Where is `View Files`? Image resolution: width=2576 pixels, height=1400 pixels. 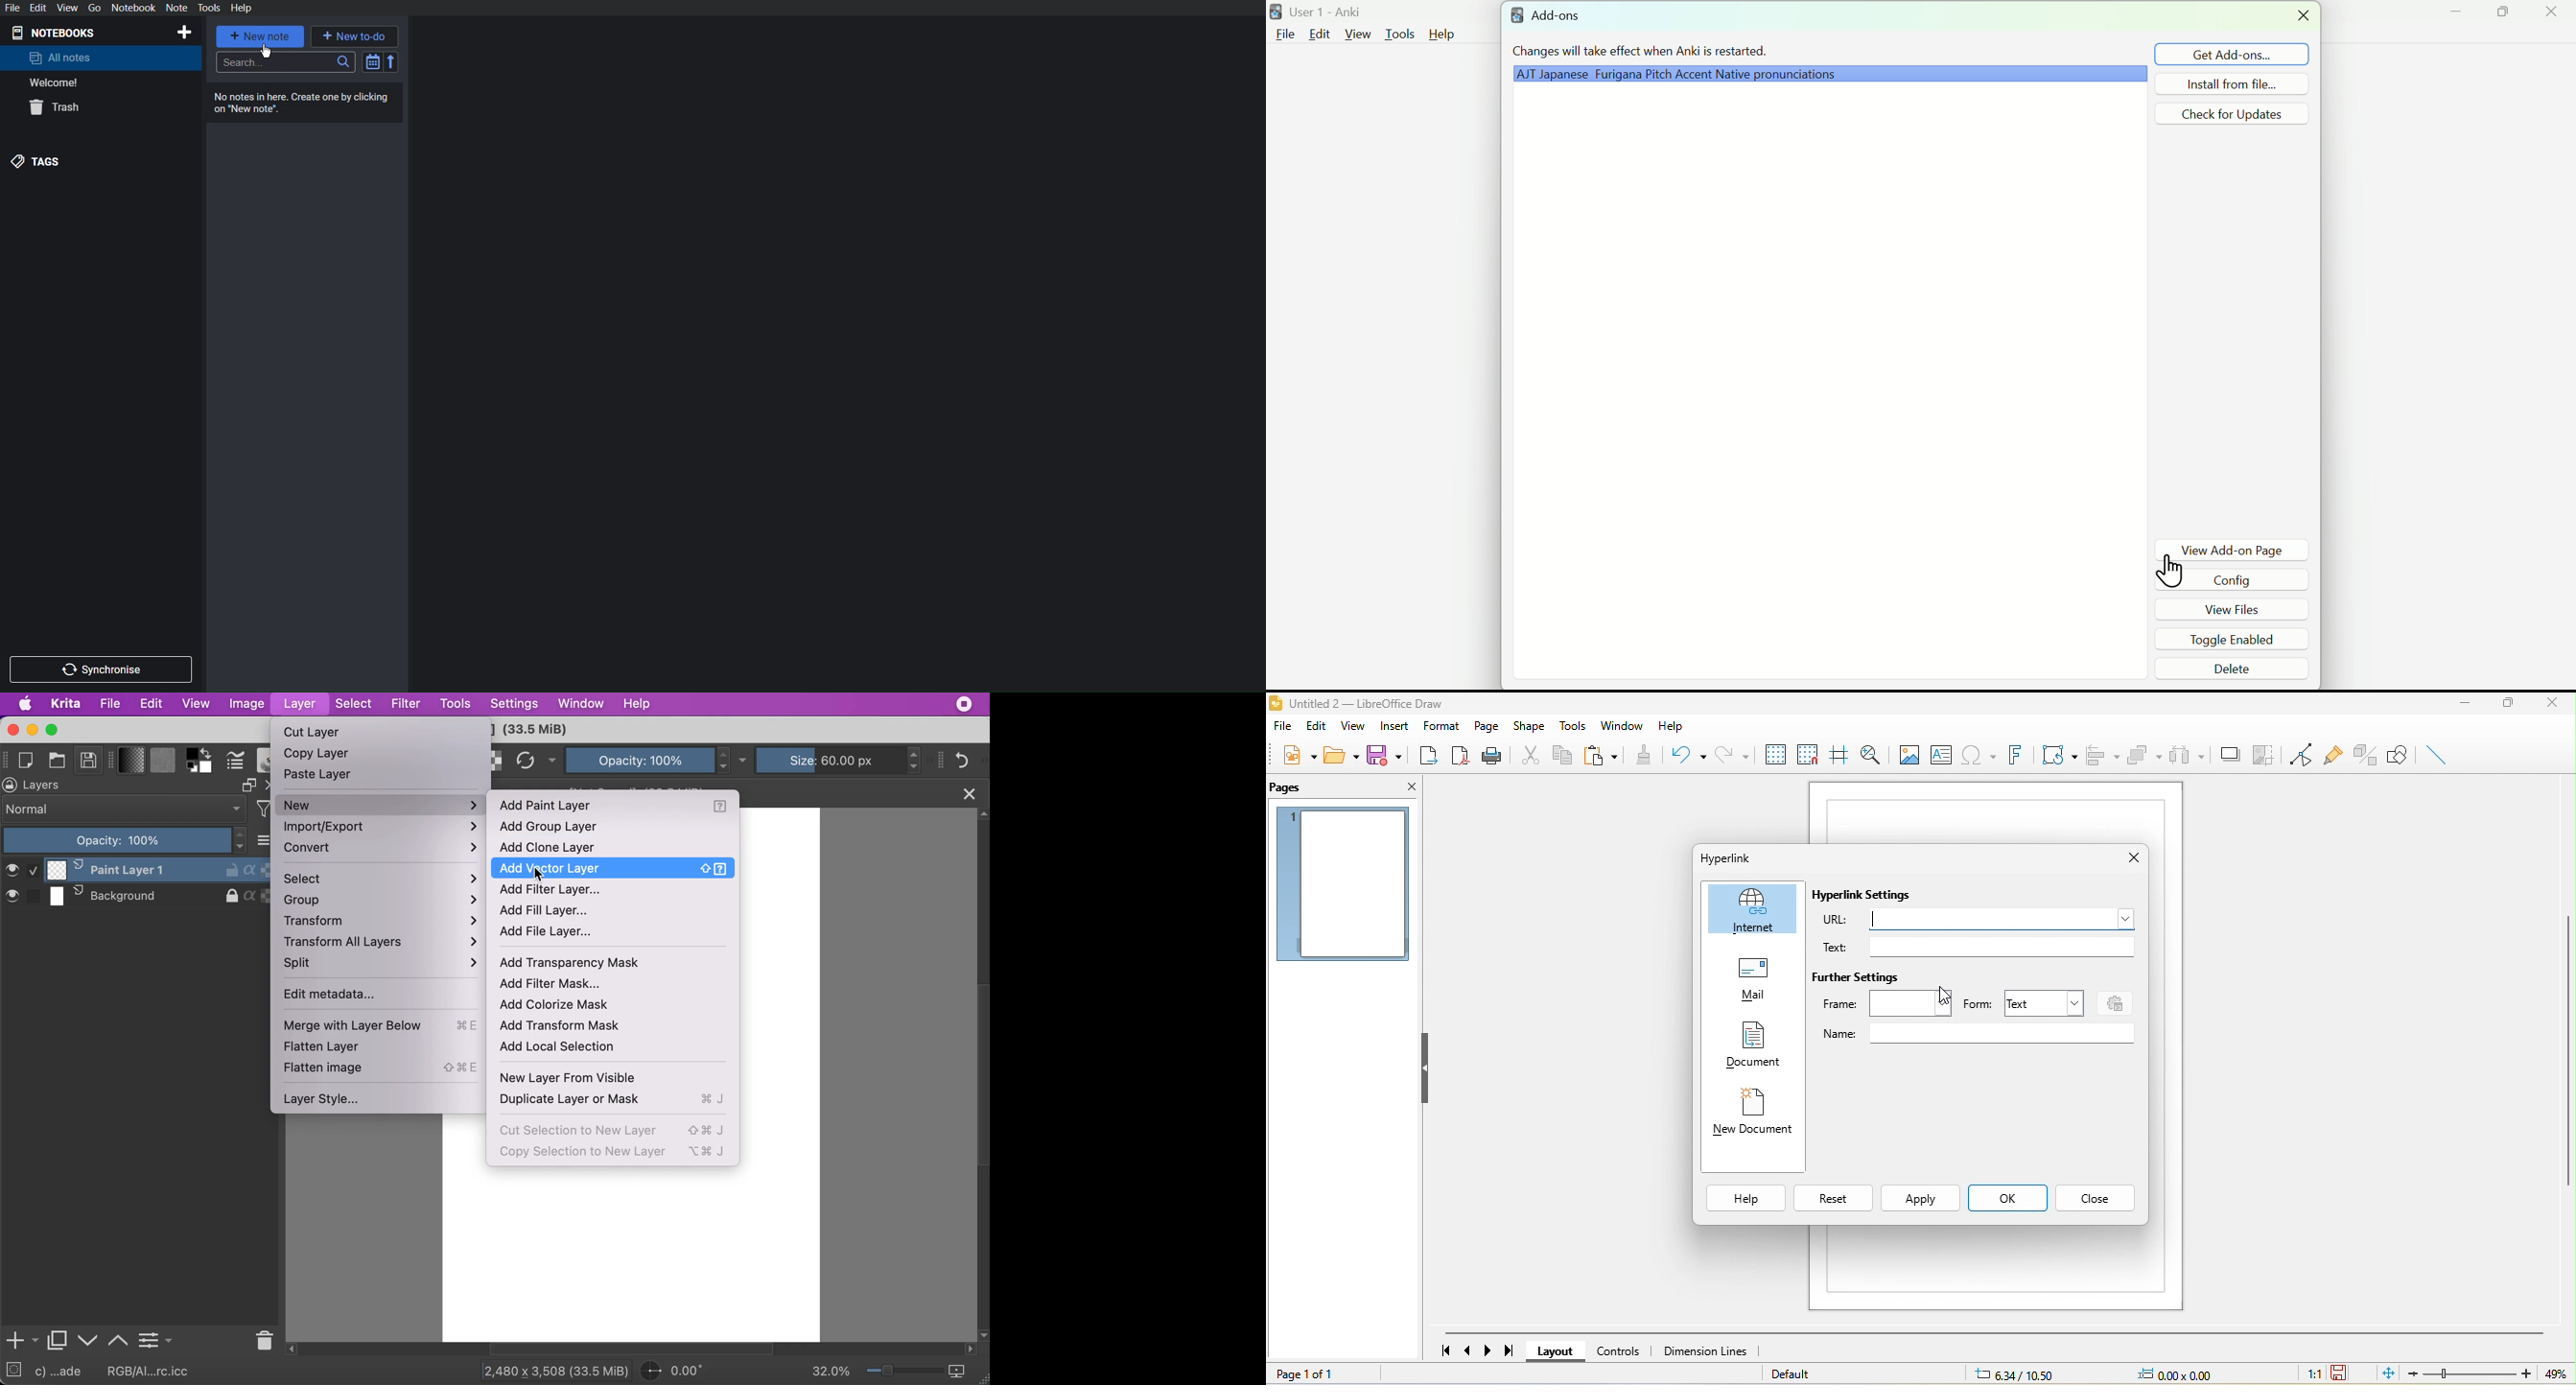 View Files is located at coordinates (2231, 611).